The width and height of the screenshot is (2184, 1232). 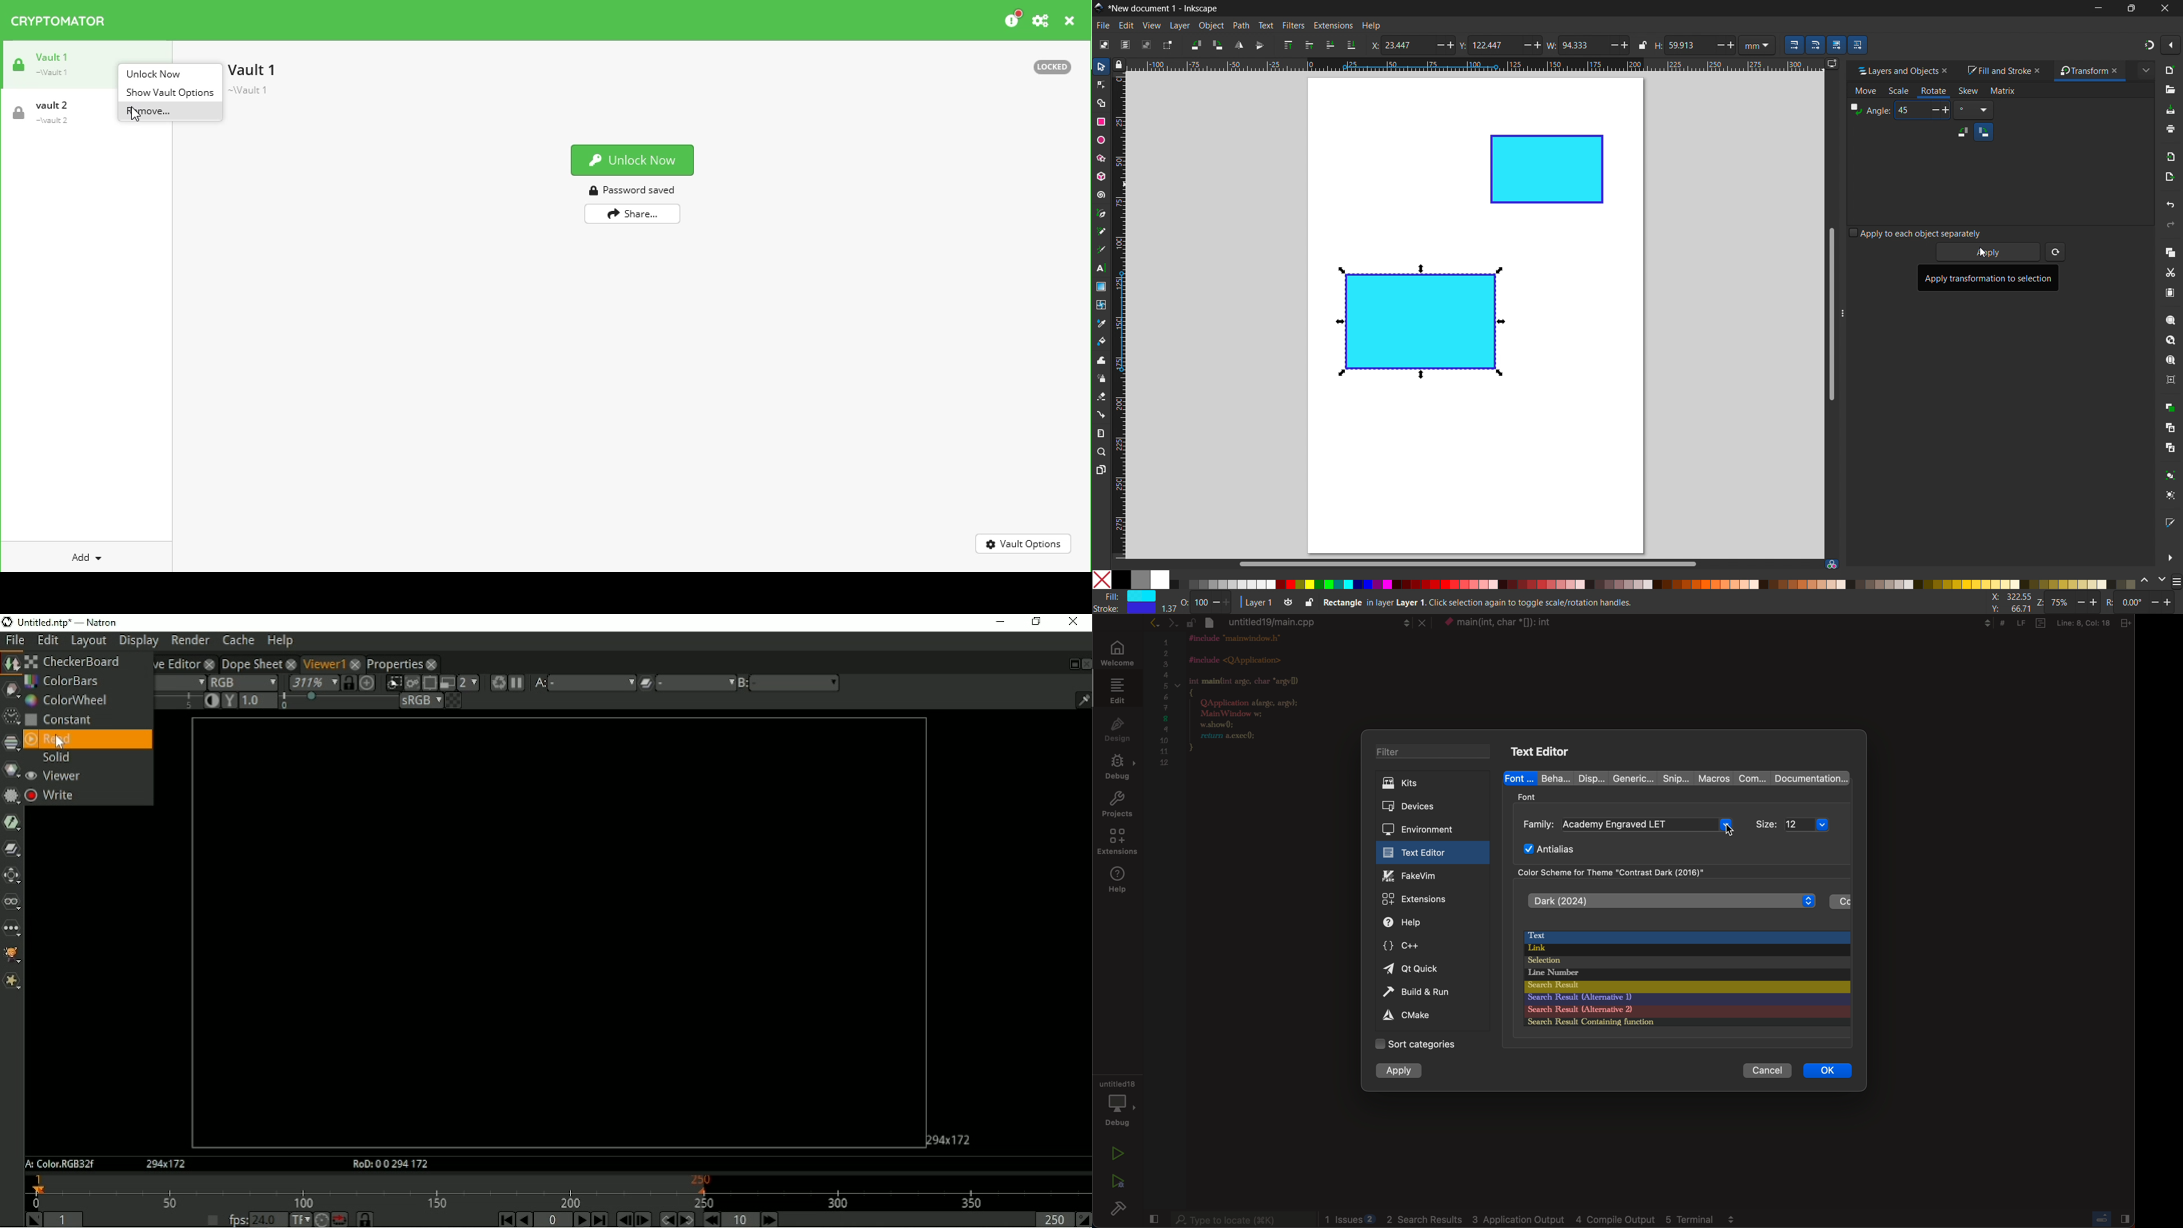 I want to click on text editor, so click(x=1427, y=853).